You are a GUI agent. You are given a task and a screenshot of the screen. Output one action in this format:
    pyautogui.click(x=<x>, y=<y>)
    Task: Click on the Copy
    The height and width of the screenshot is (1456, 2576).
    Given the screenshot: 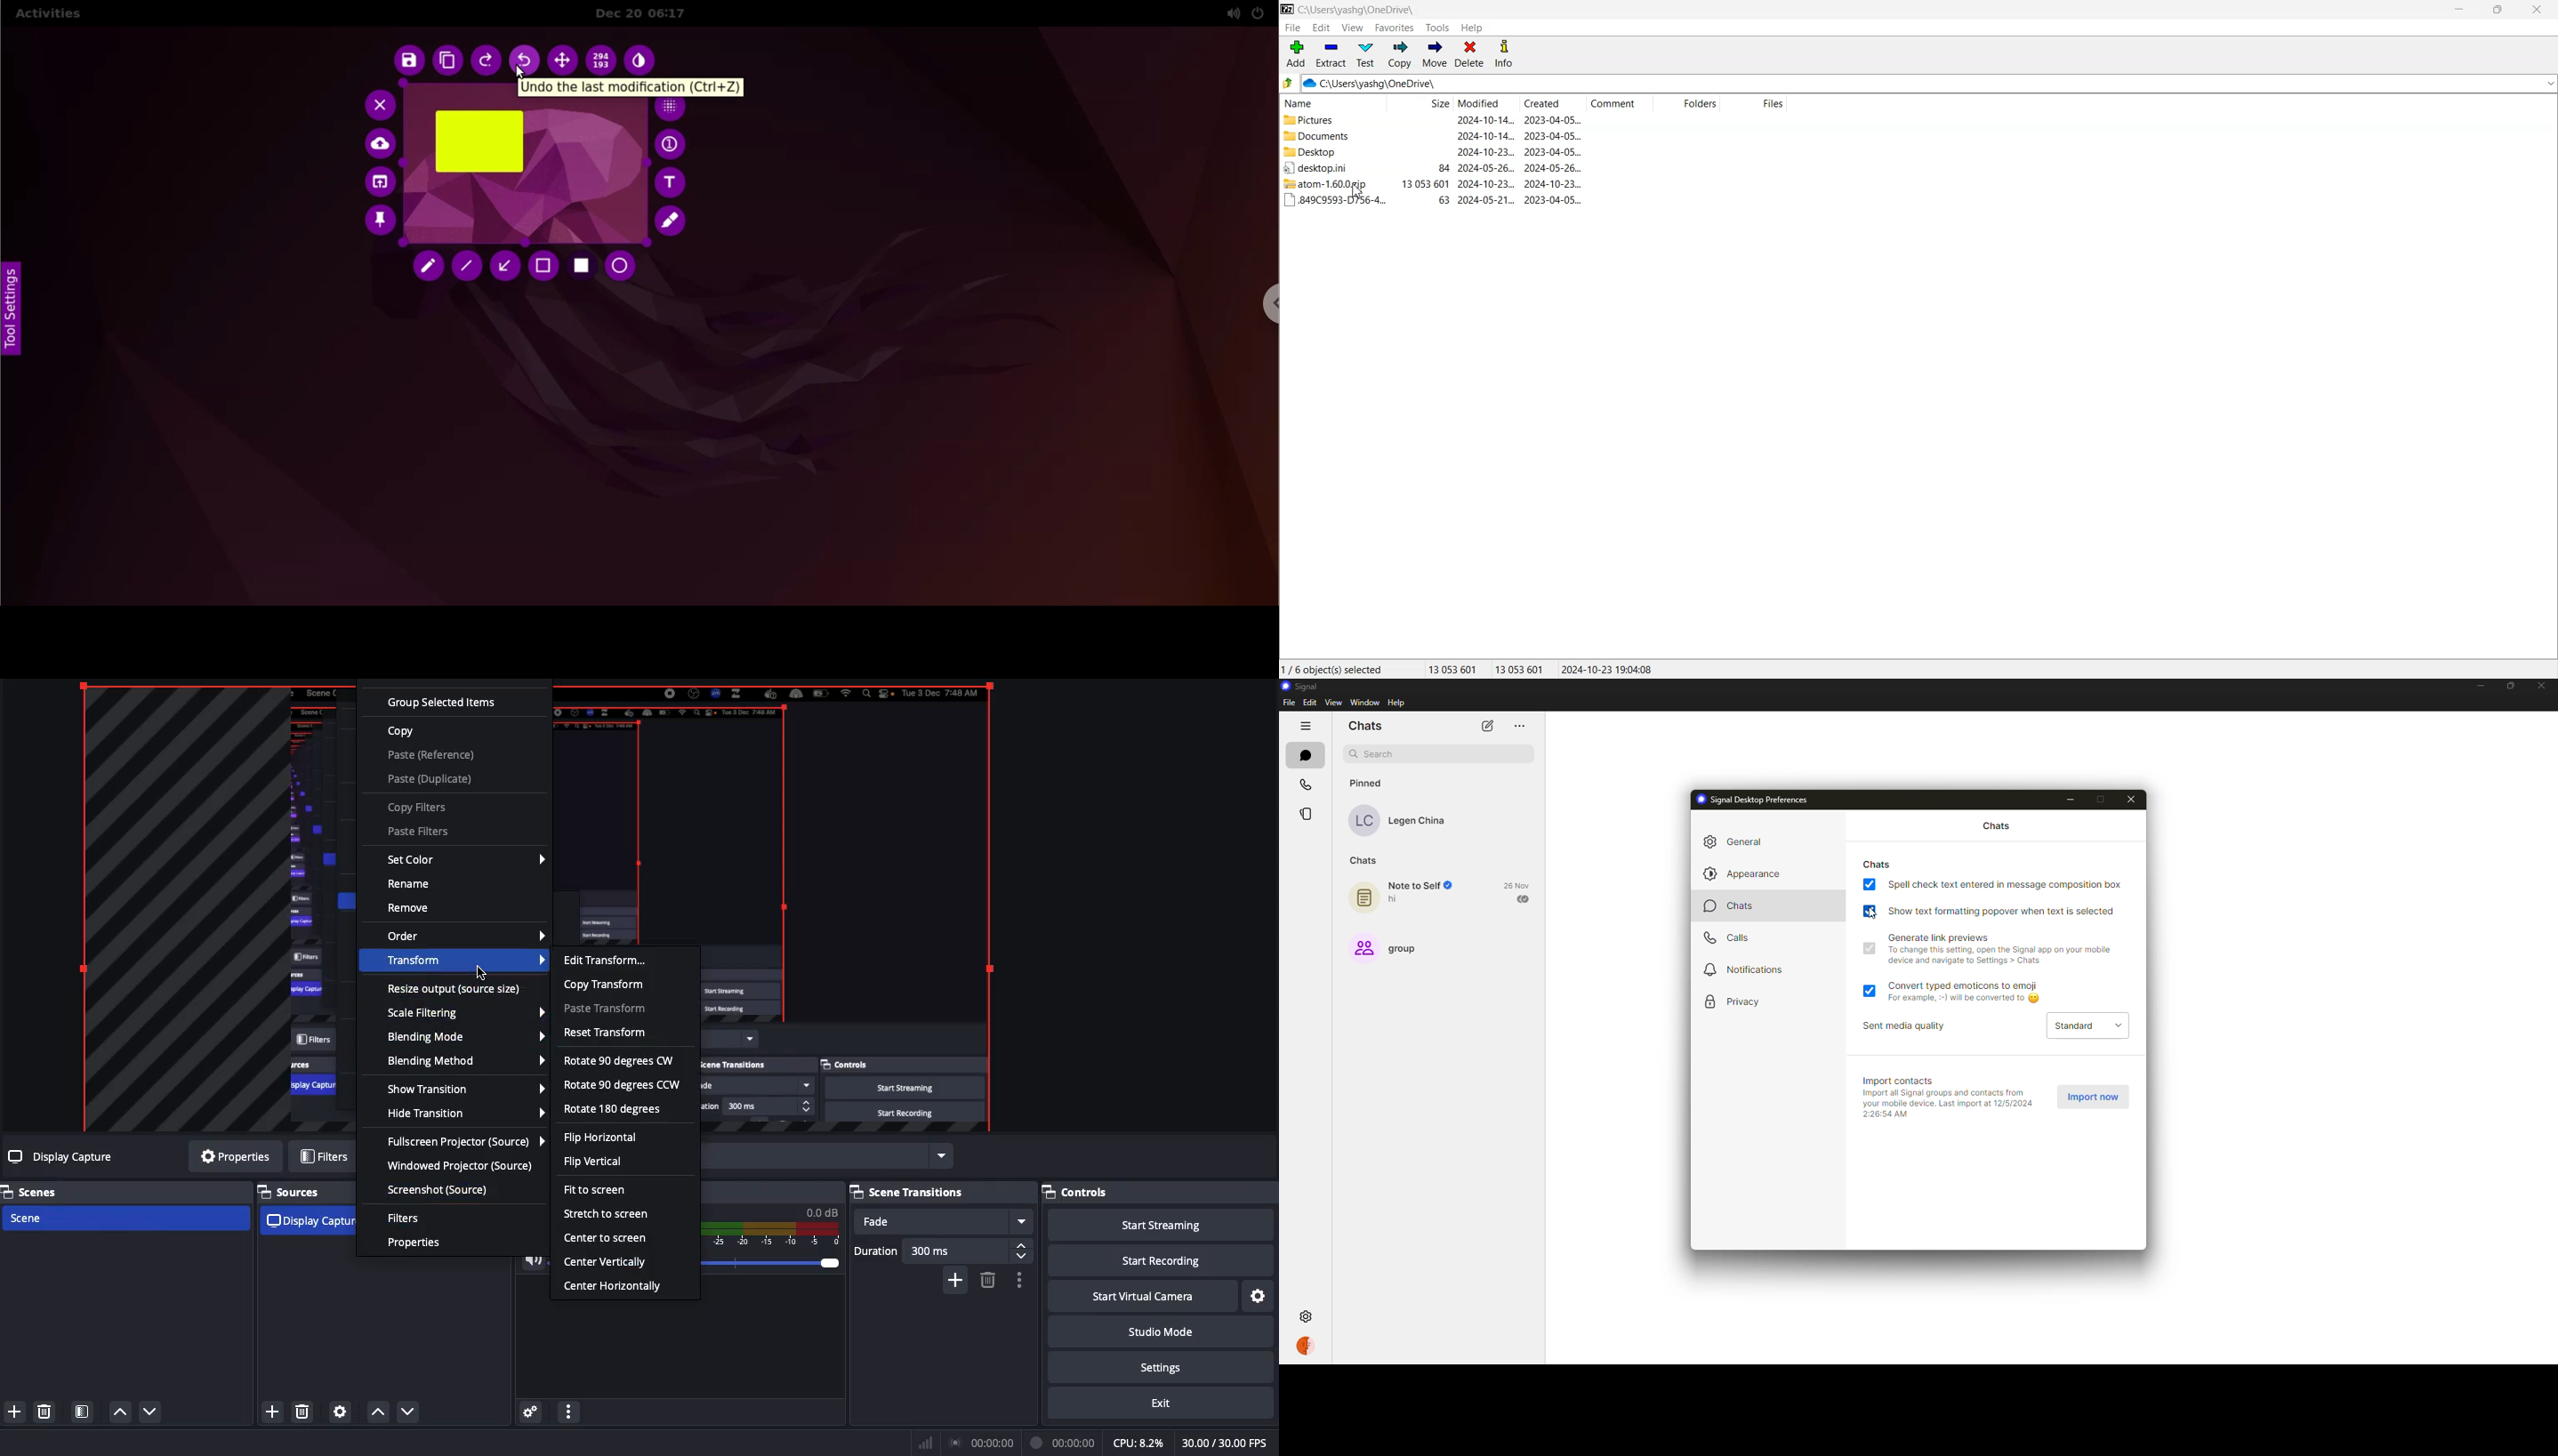 What is the action you would take?
    pyautogui.click(x=401, y=731)
    